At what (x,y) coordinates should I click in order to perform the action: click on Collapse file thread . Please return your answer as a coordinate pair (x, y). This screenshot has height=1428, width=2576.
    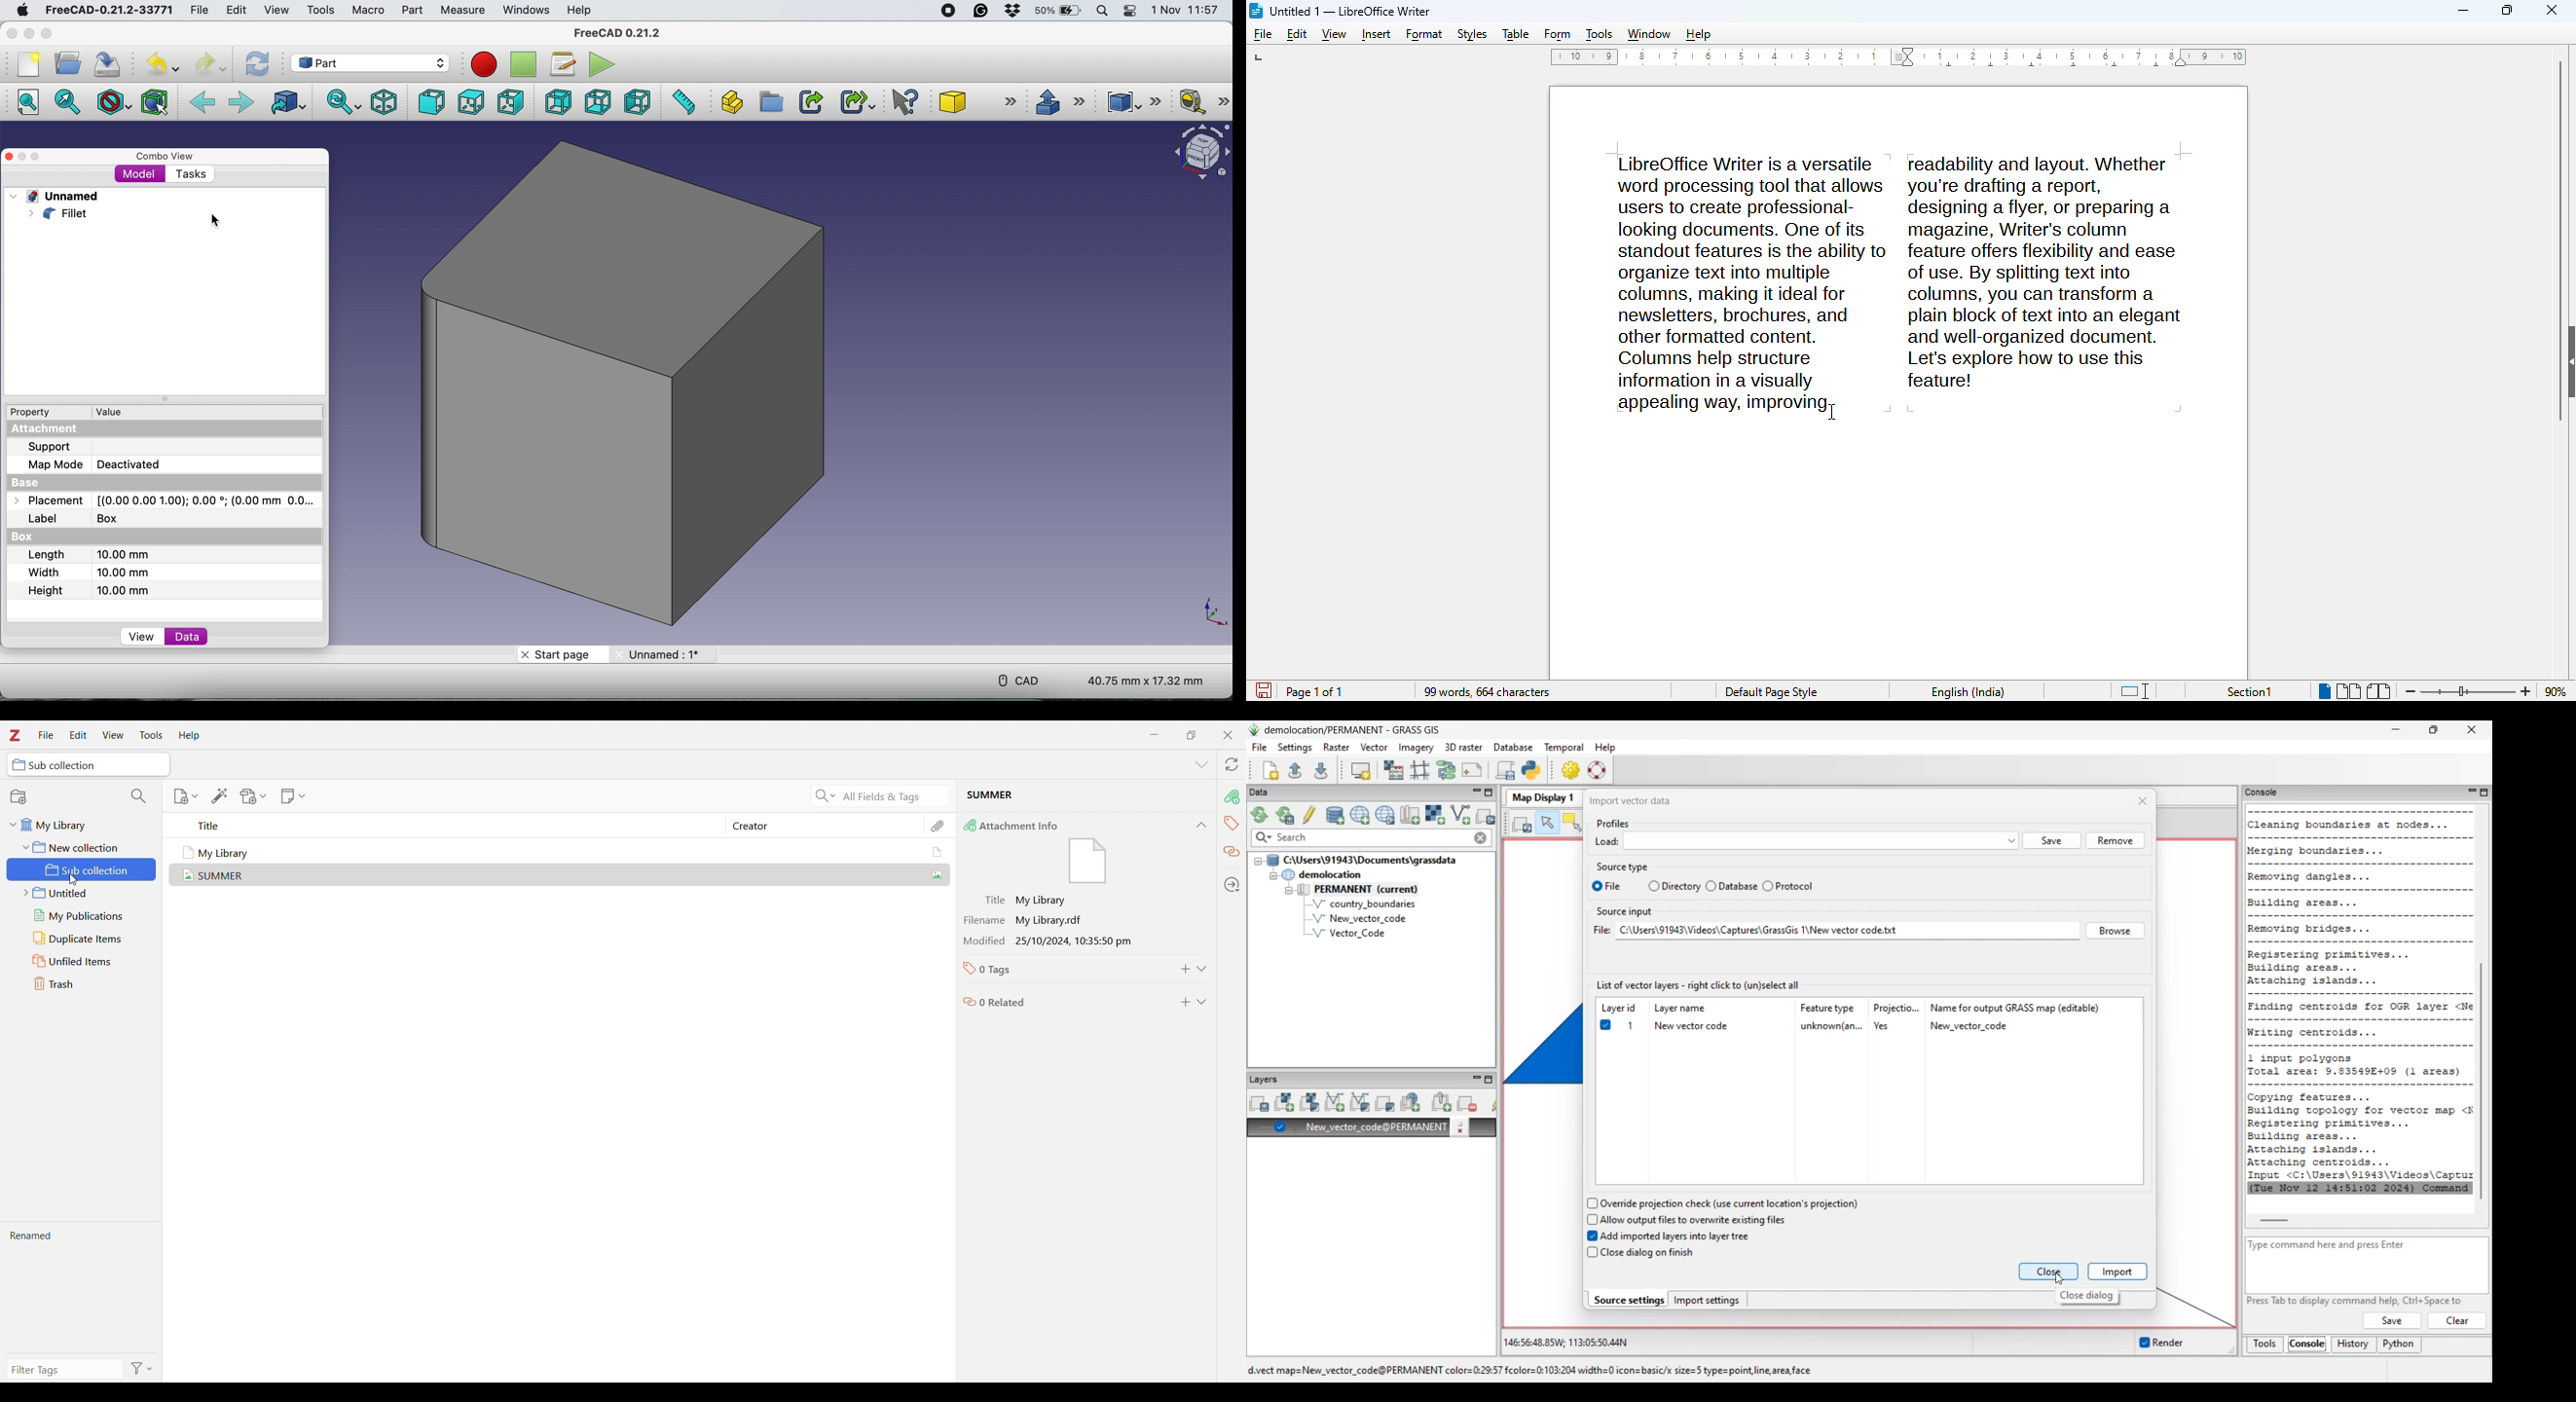
    Looking at the image, I should click on (1258, 861).